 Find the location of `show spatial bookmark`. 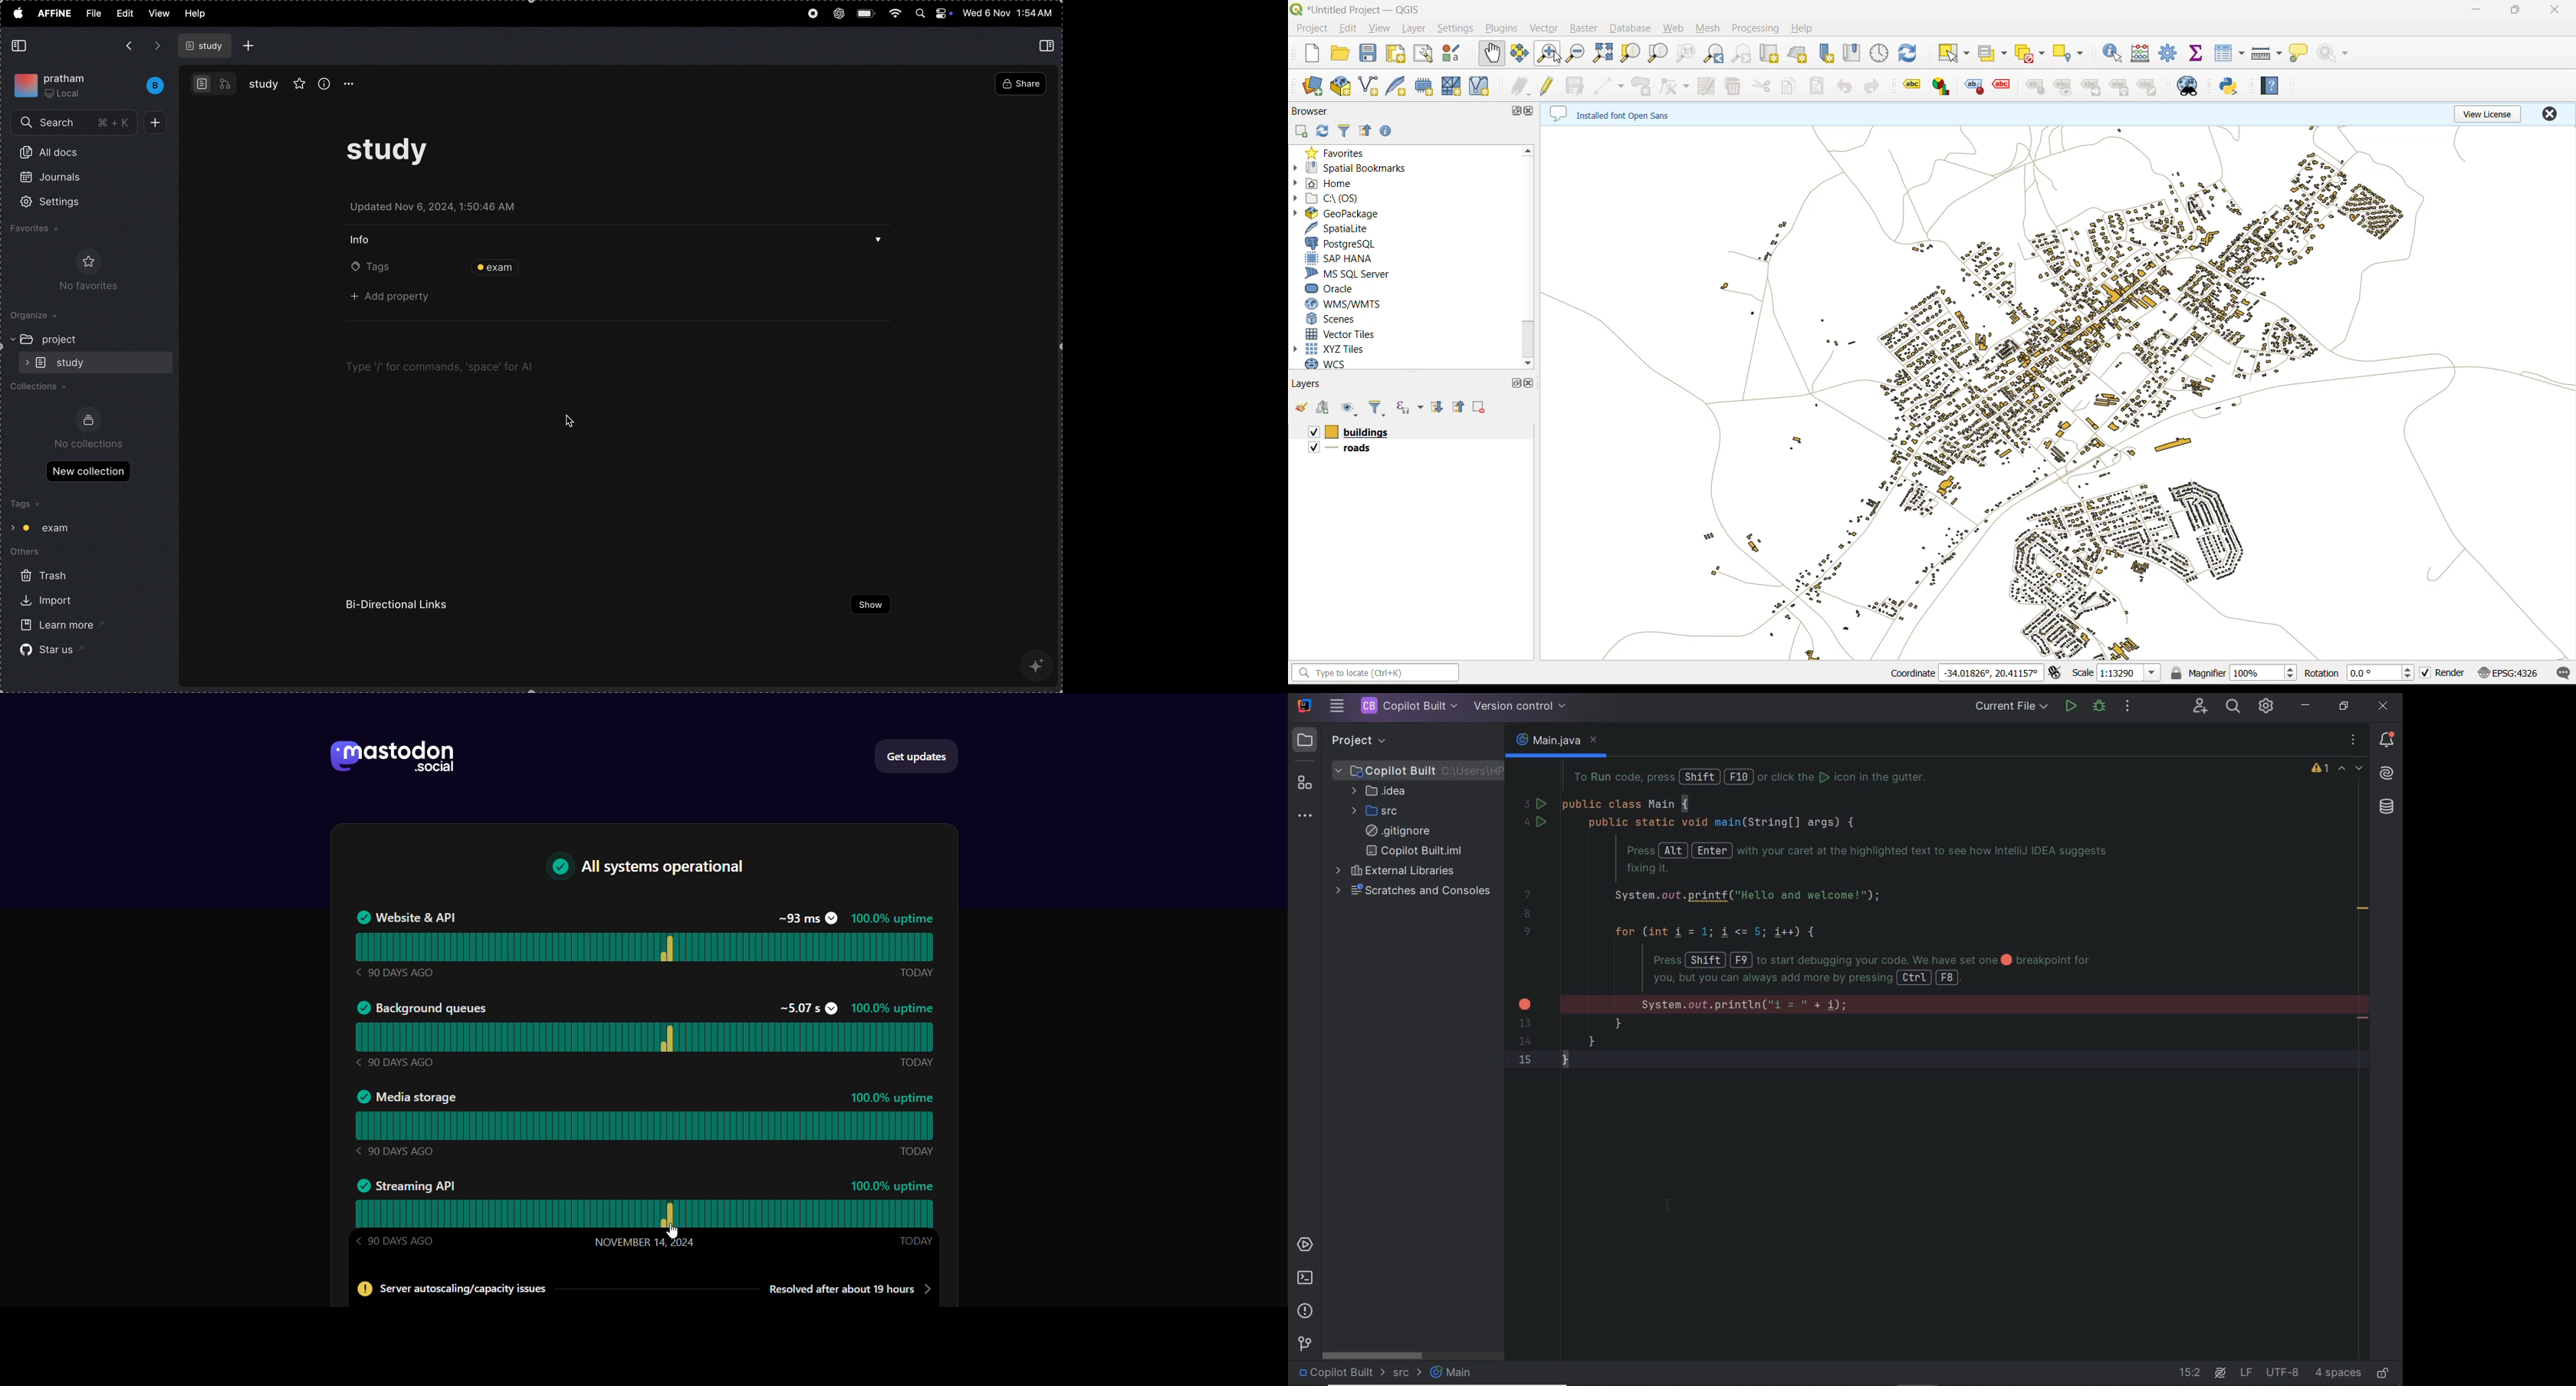

show spatial bookmark is located at coordinates (1854, 53).